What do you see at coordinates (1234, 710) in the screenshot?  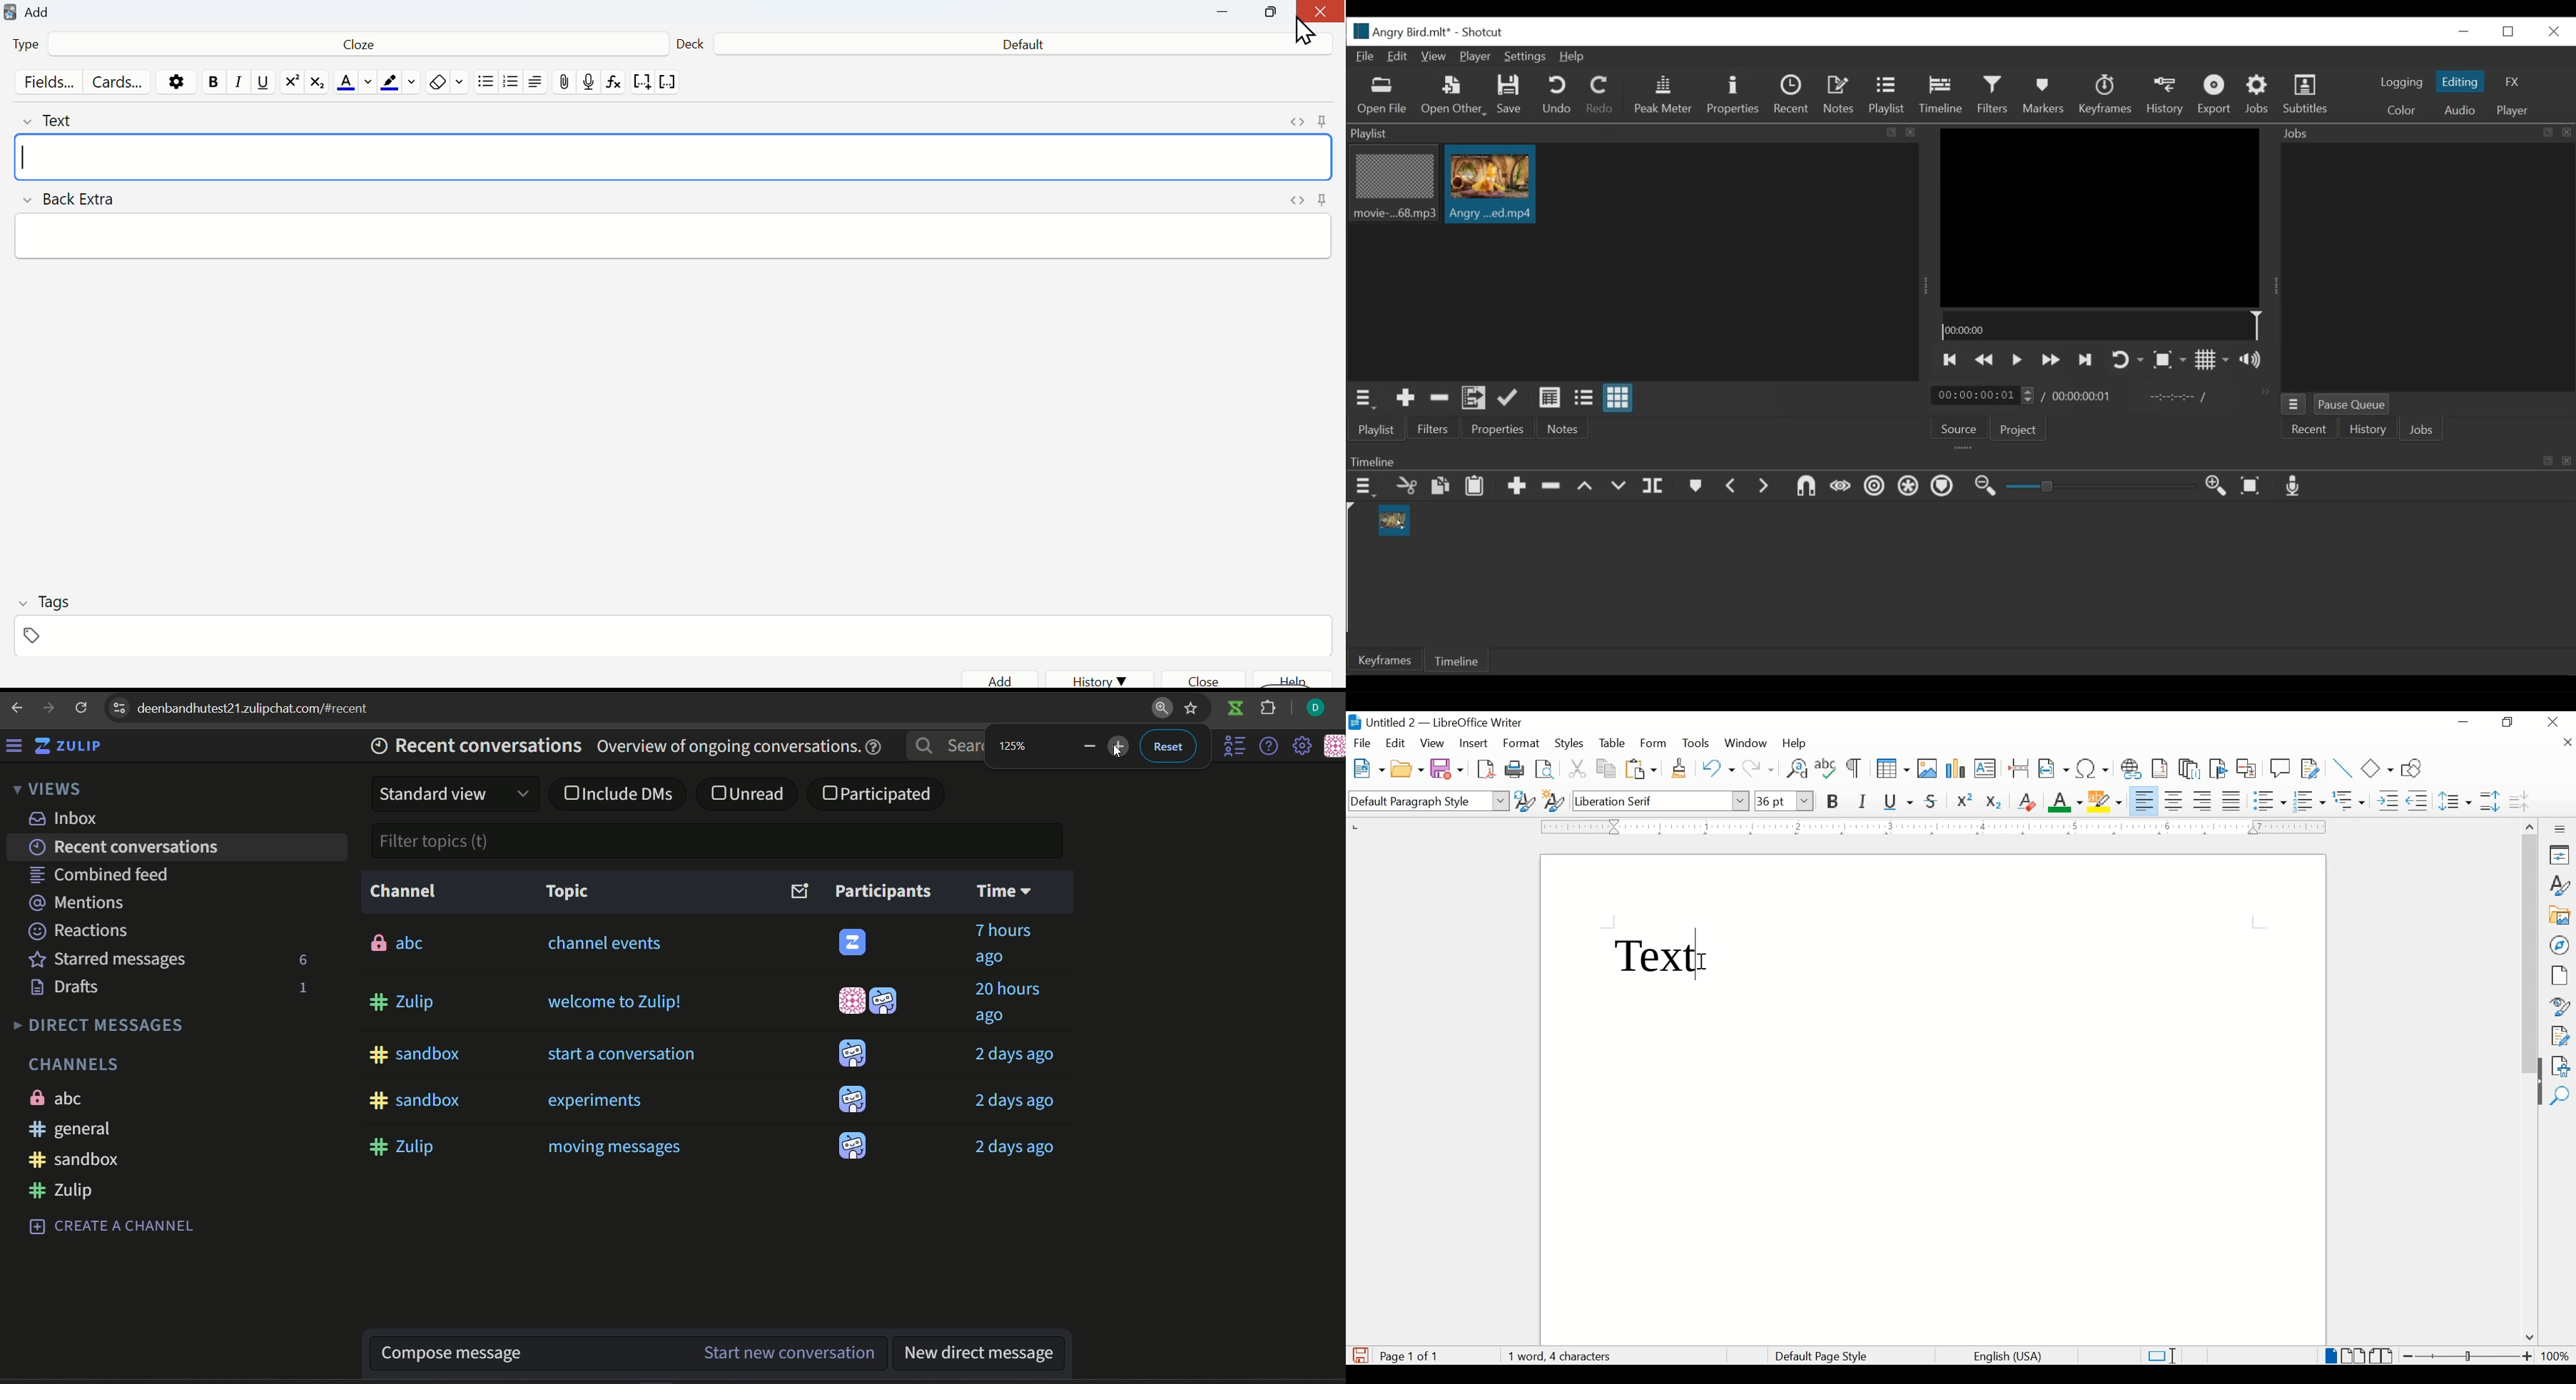 I see `icon` at bounding box center [1234, 710].